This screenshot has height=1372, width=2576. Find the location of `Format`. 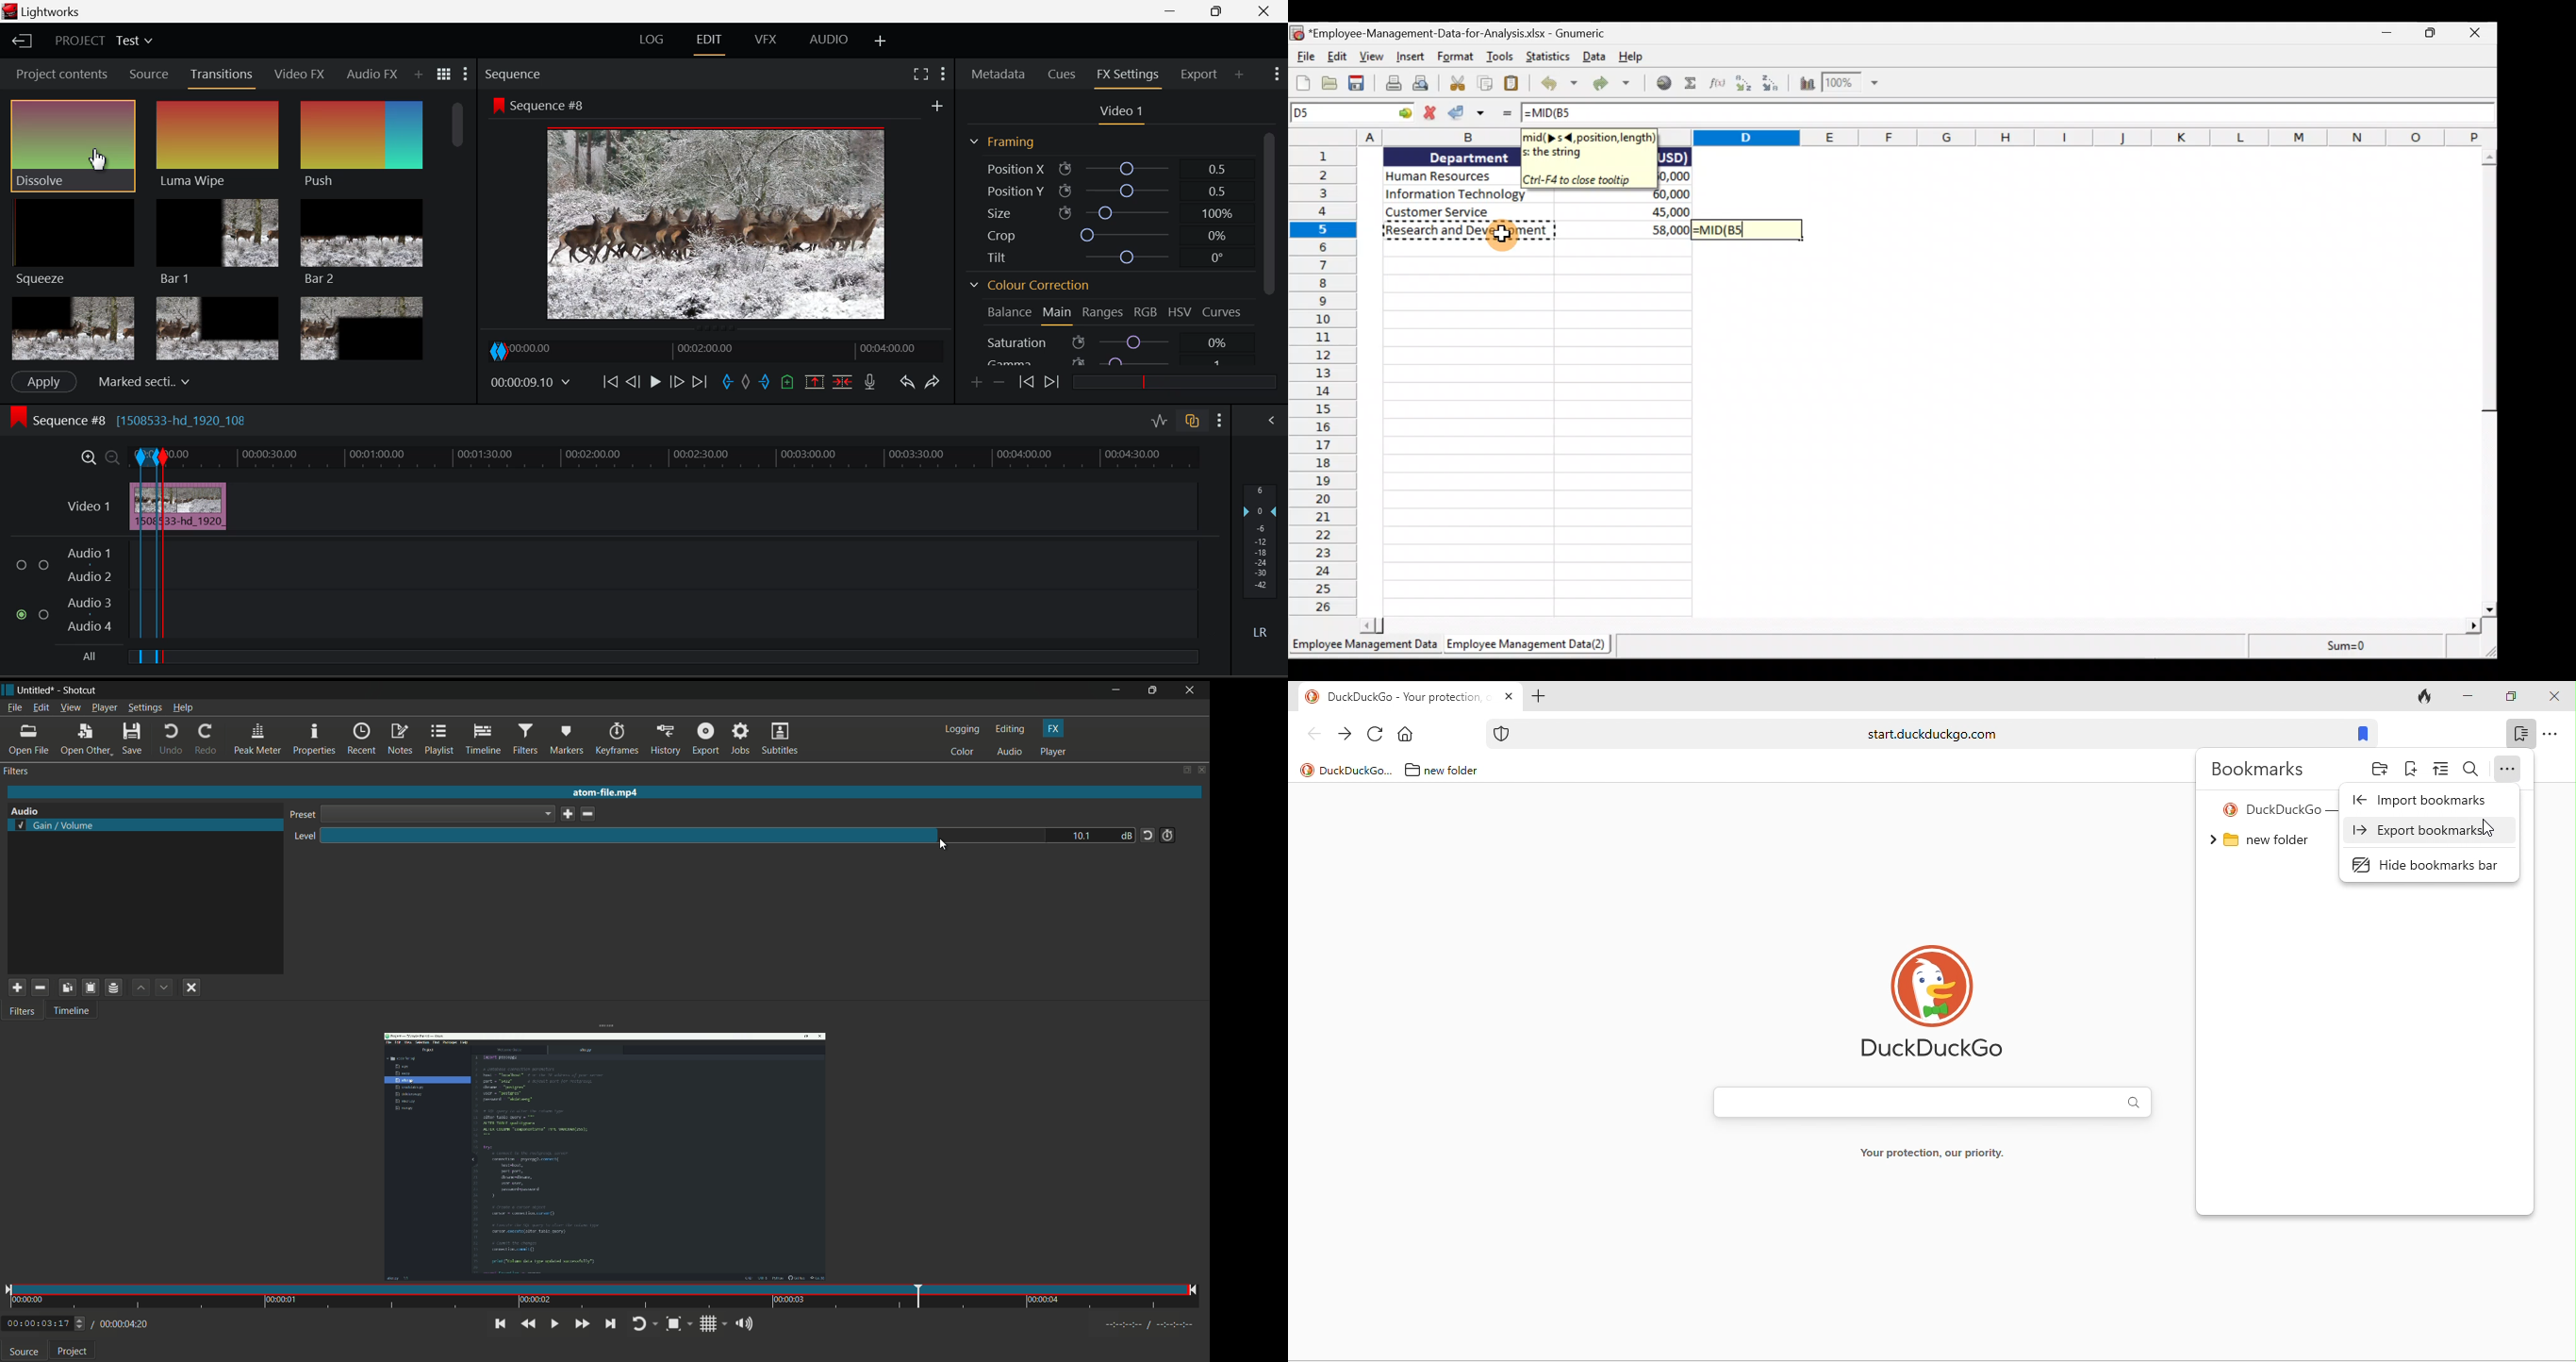

Format is located at coordinates (1456, 57).